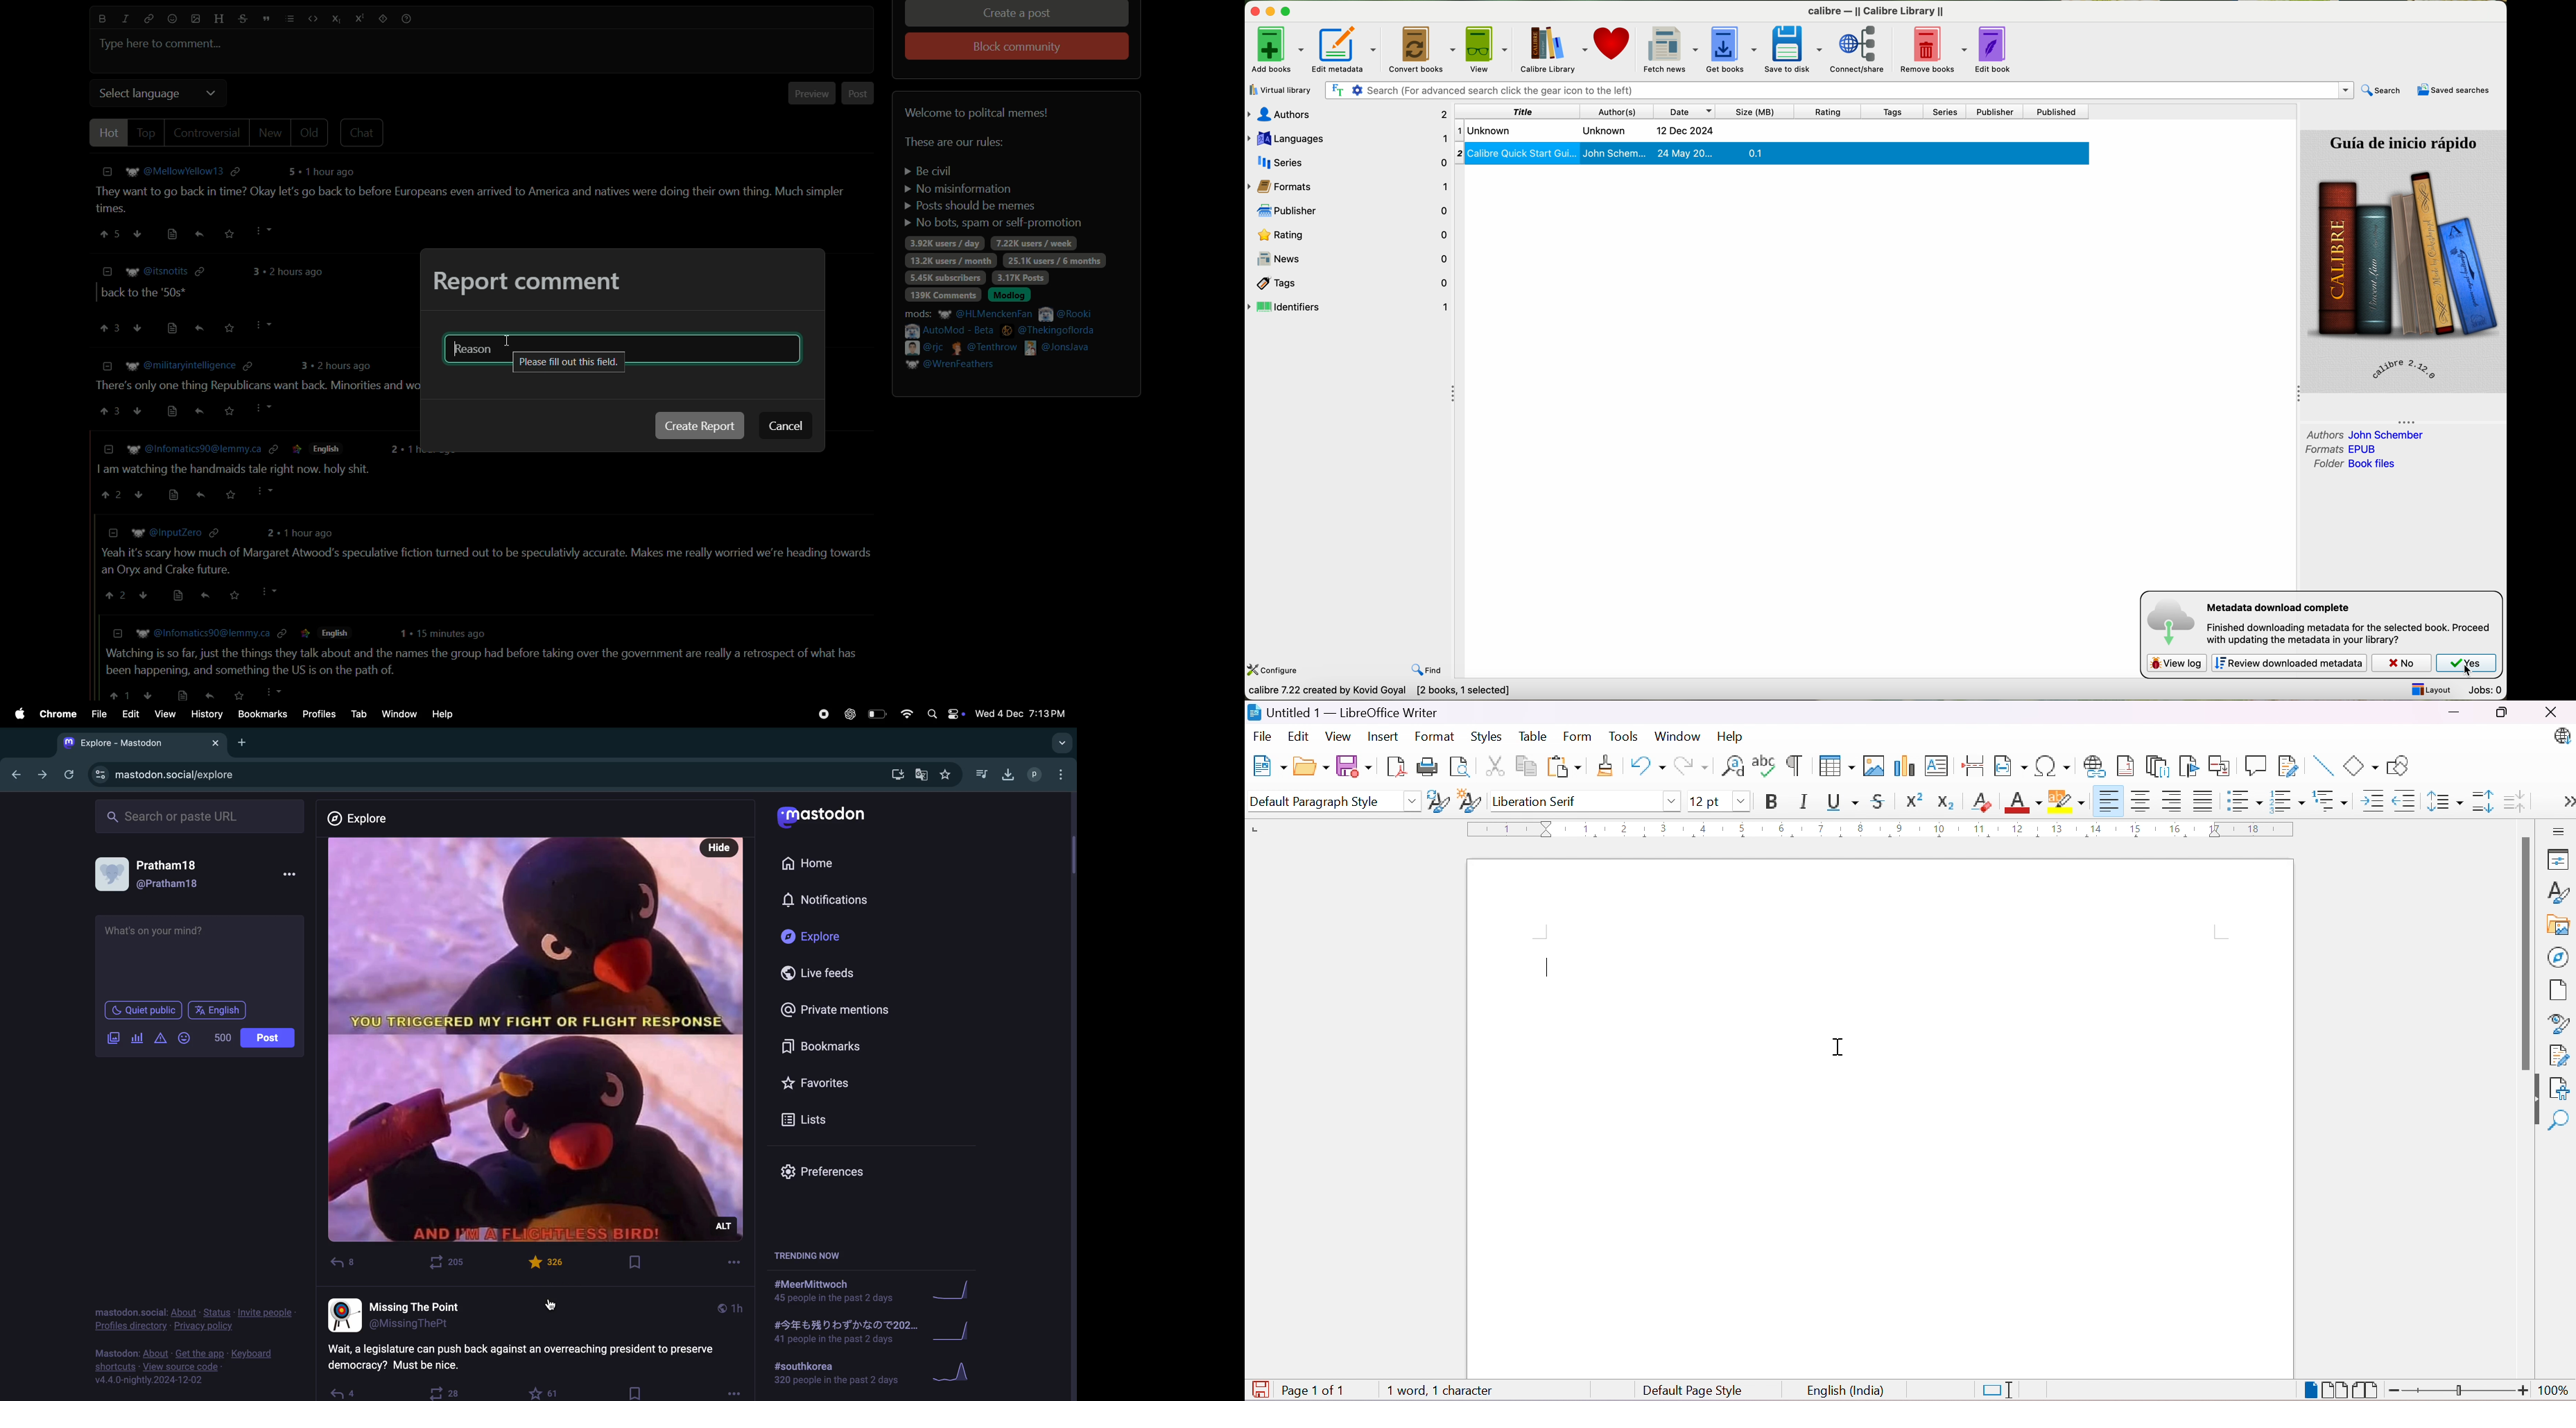 The height and width of the screenshot is (1428, 2576). What do you see at coordinates (1490, 48) in the screenshot?
I see `view` at bounding box center [1490, 48].